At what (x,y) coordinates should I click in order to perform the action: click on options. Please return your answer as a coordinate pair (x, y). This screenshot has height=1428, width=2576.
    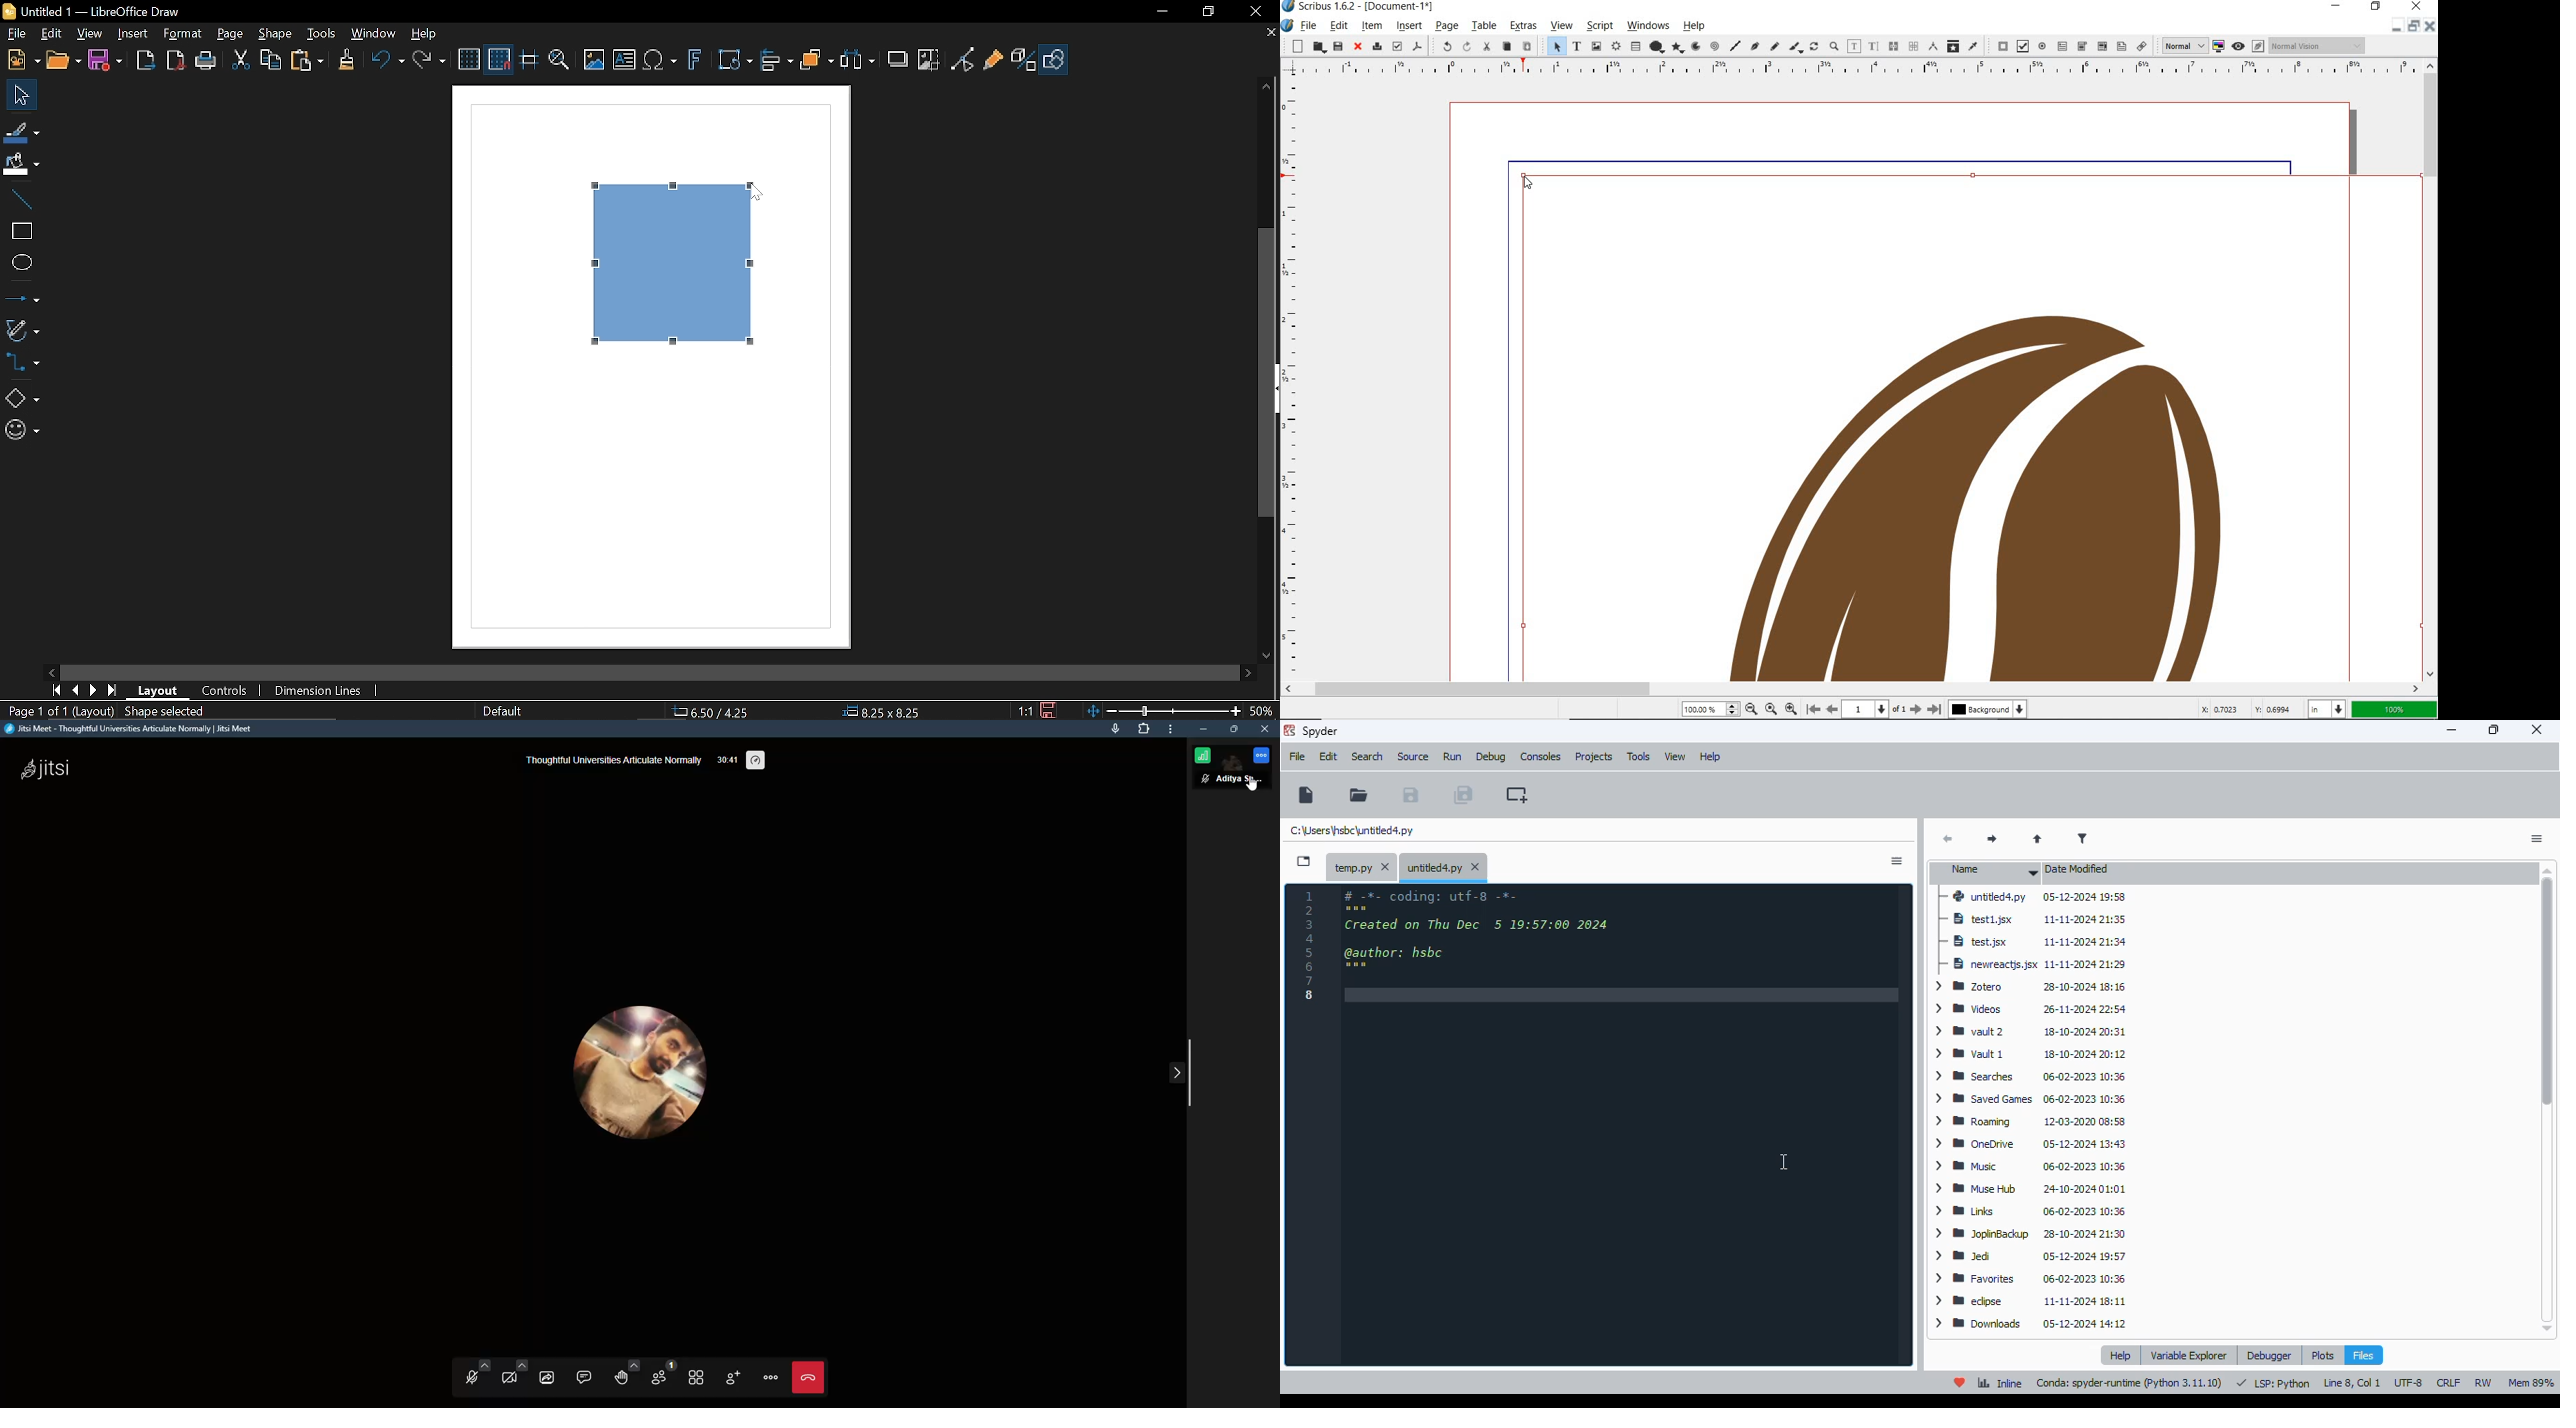
    Looking at the image, I should click on (2537, 839).